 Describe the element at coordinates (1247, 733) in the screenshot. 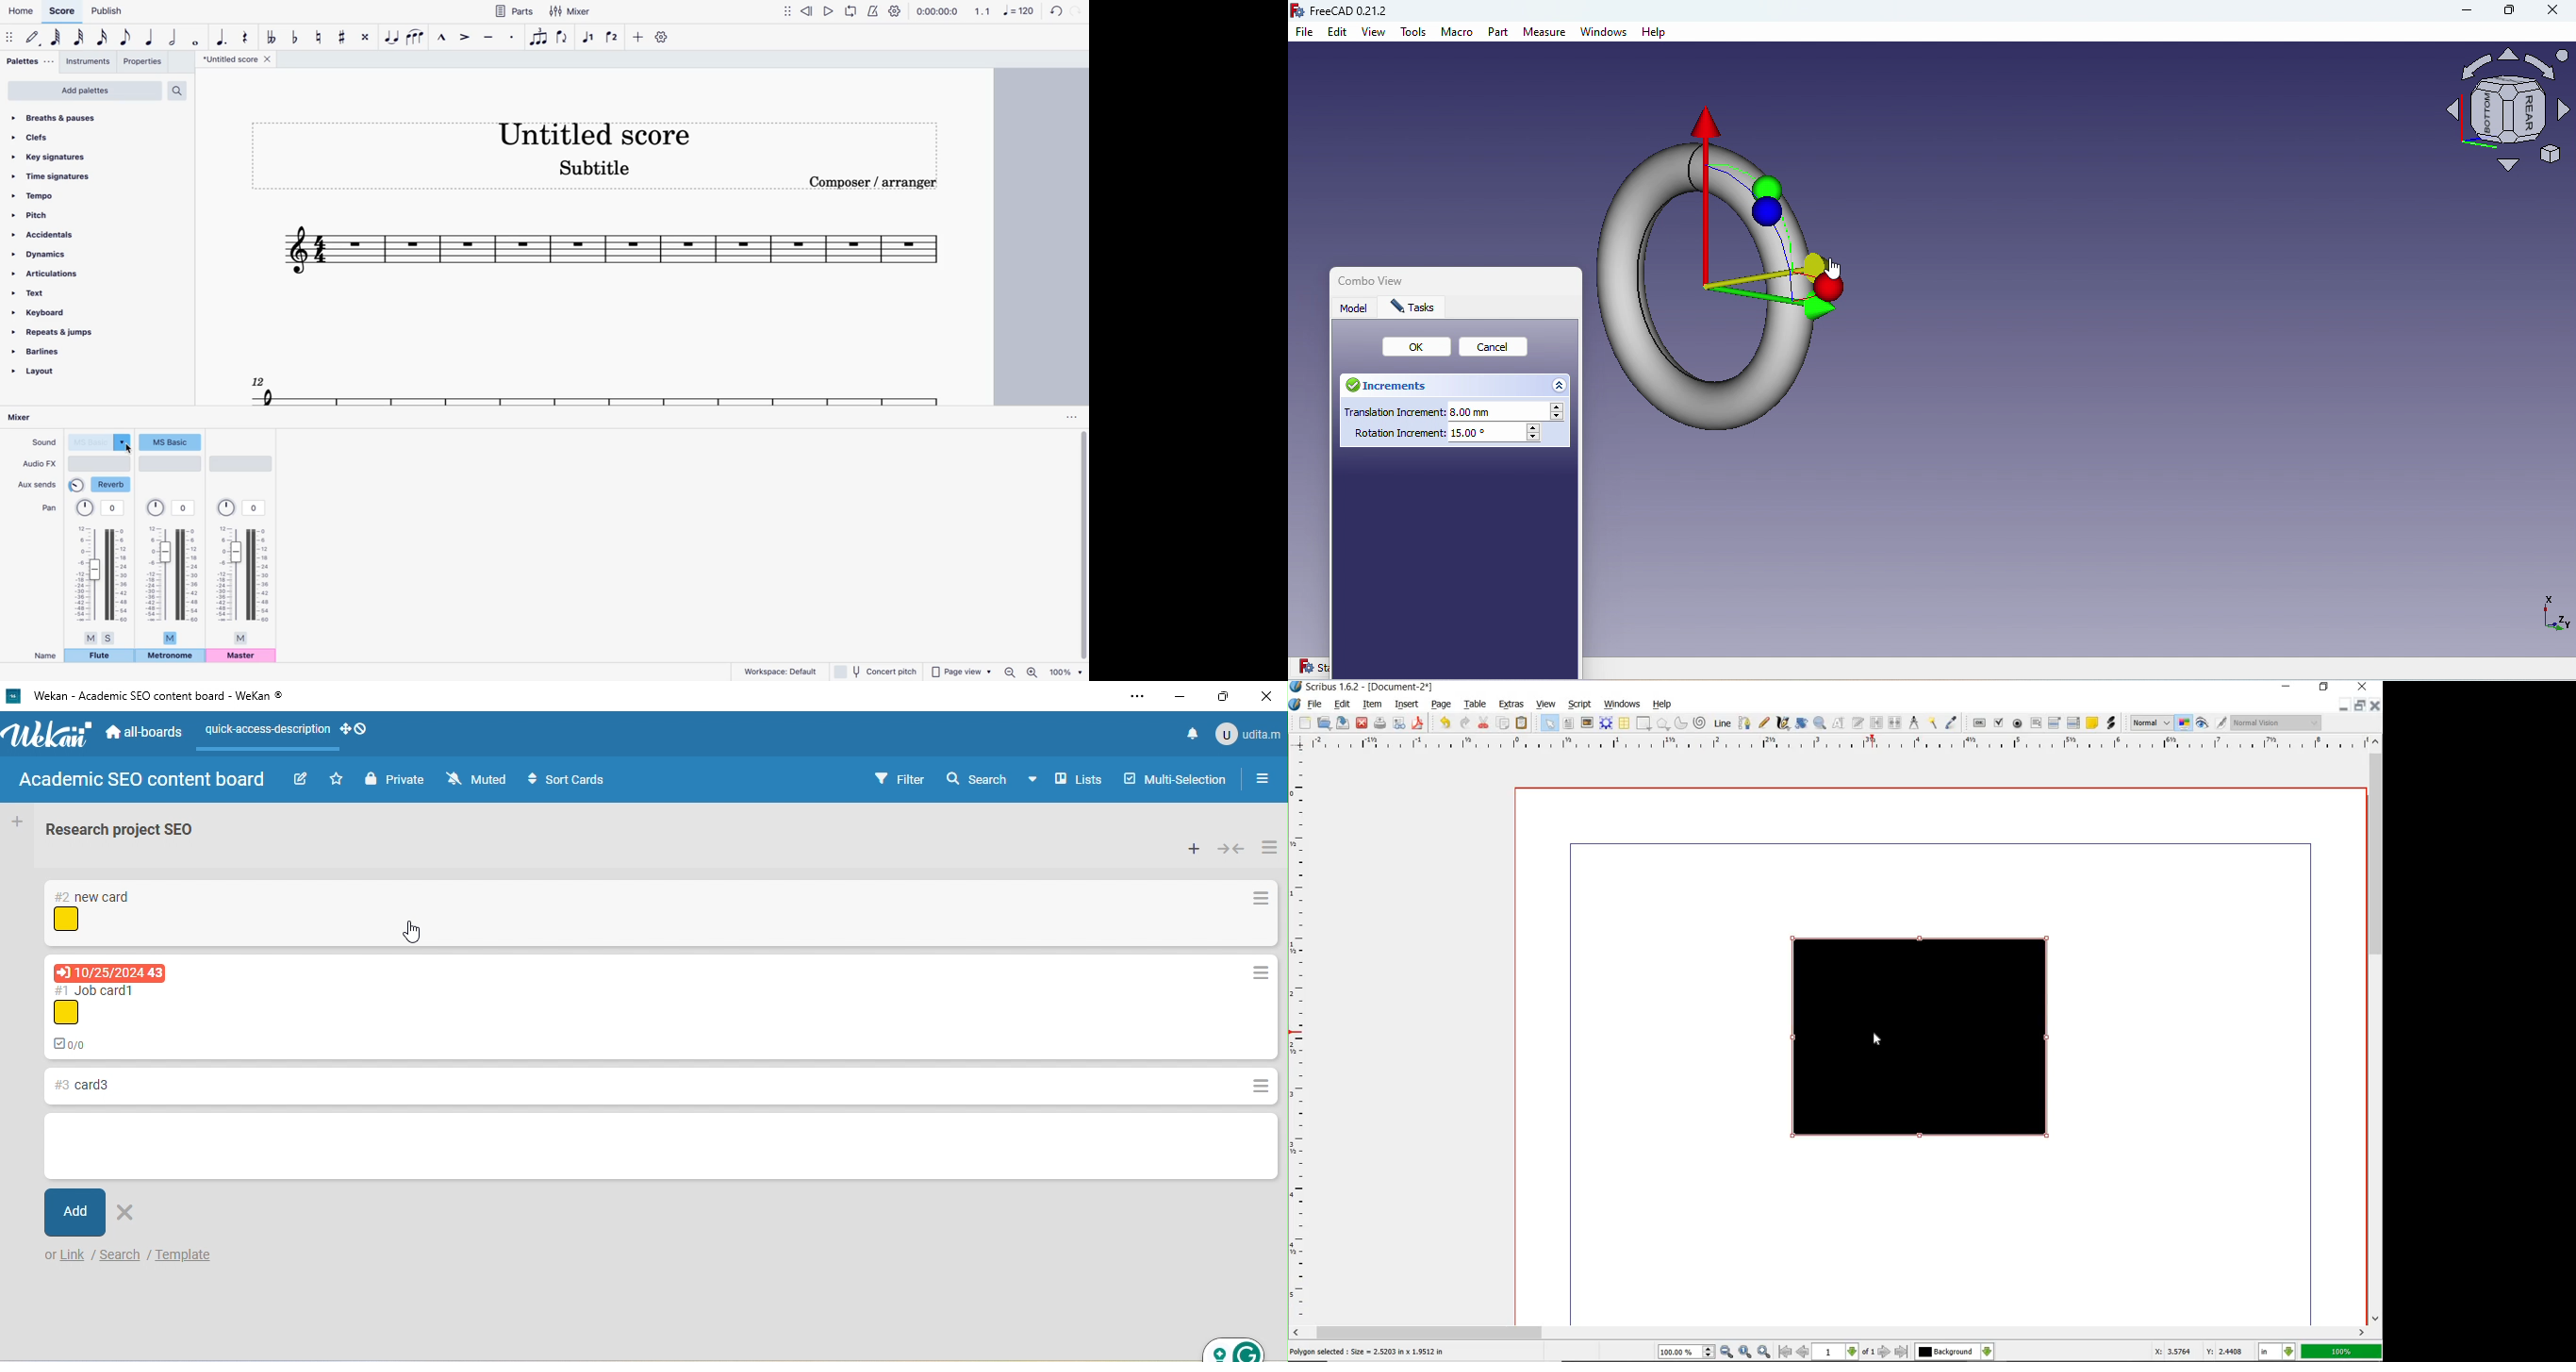

I see `account` at that location.